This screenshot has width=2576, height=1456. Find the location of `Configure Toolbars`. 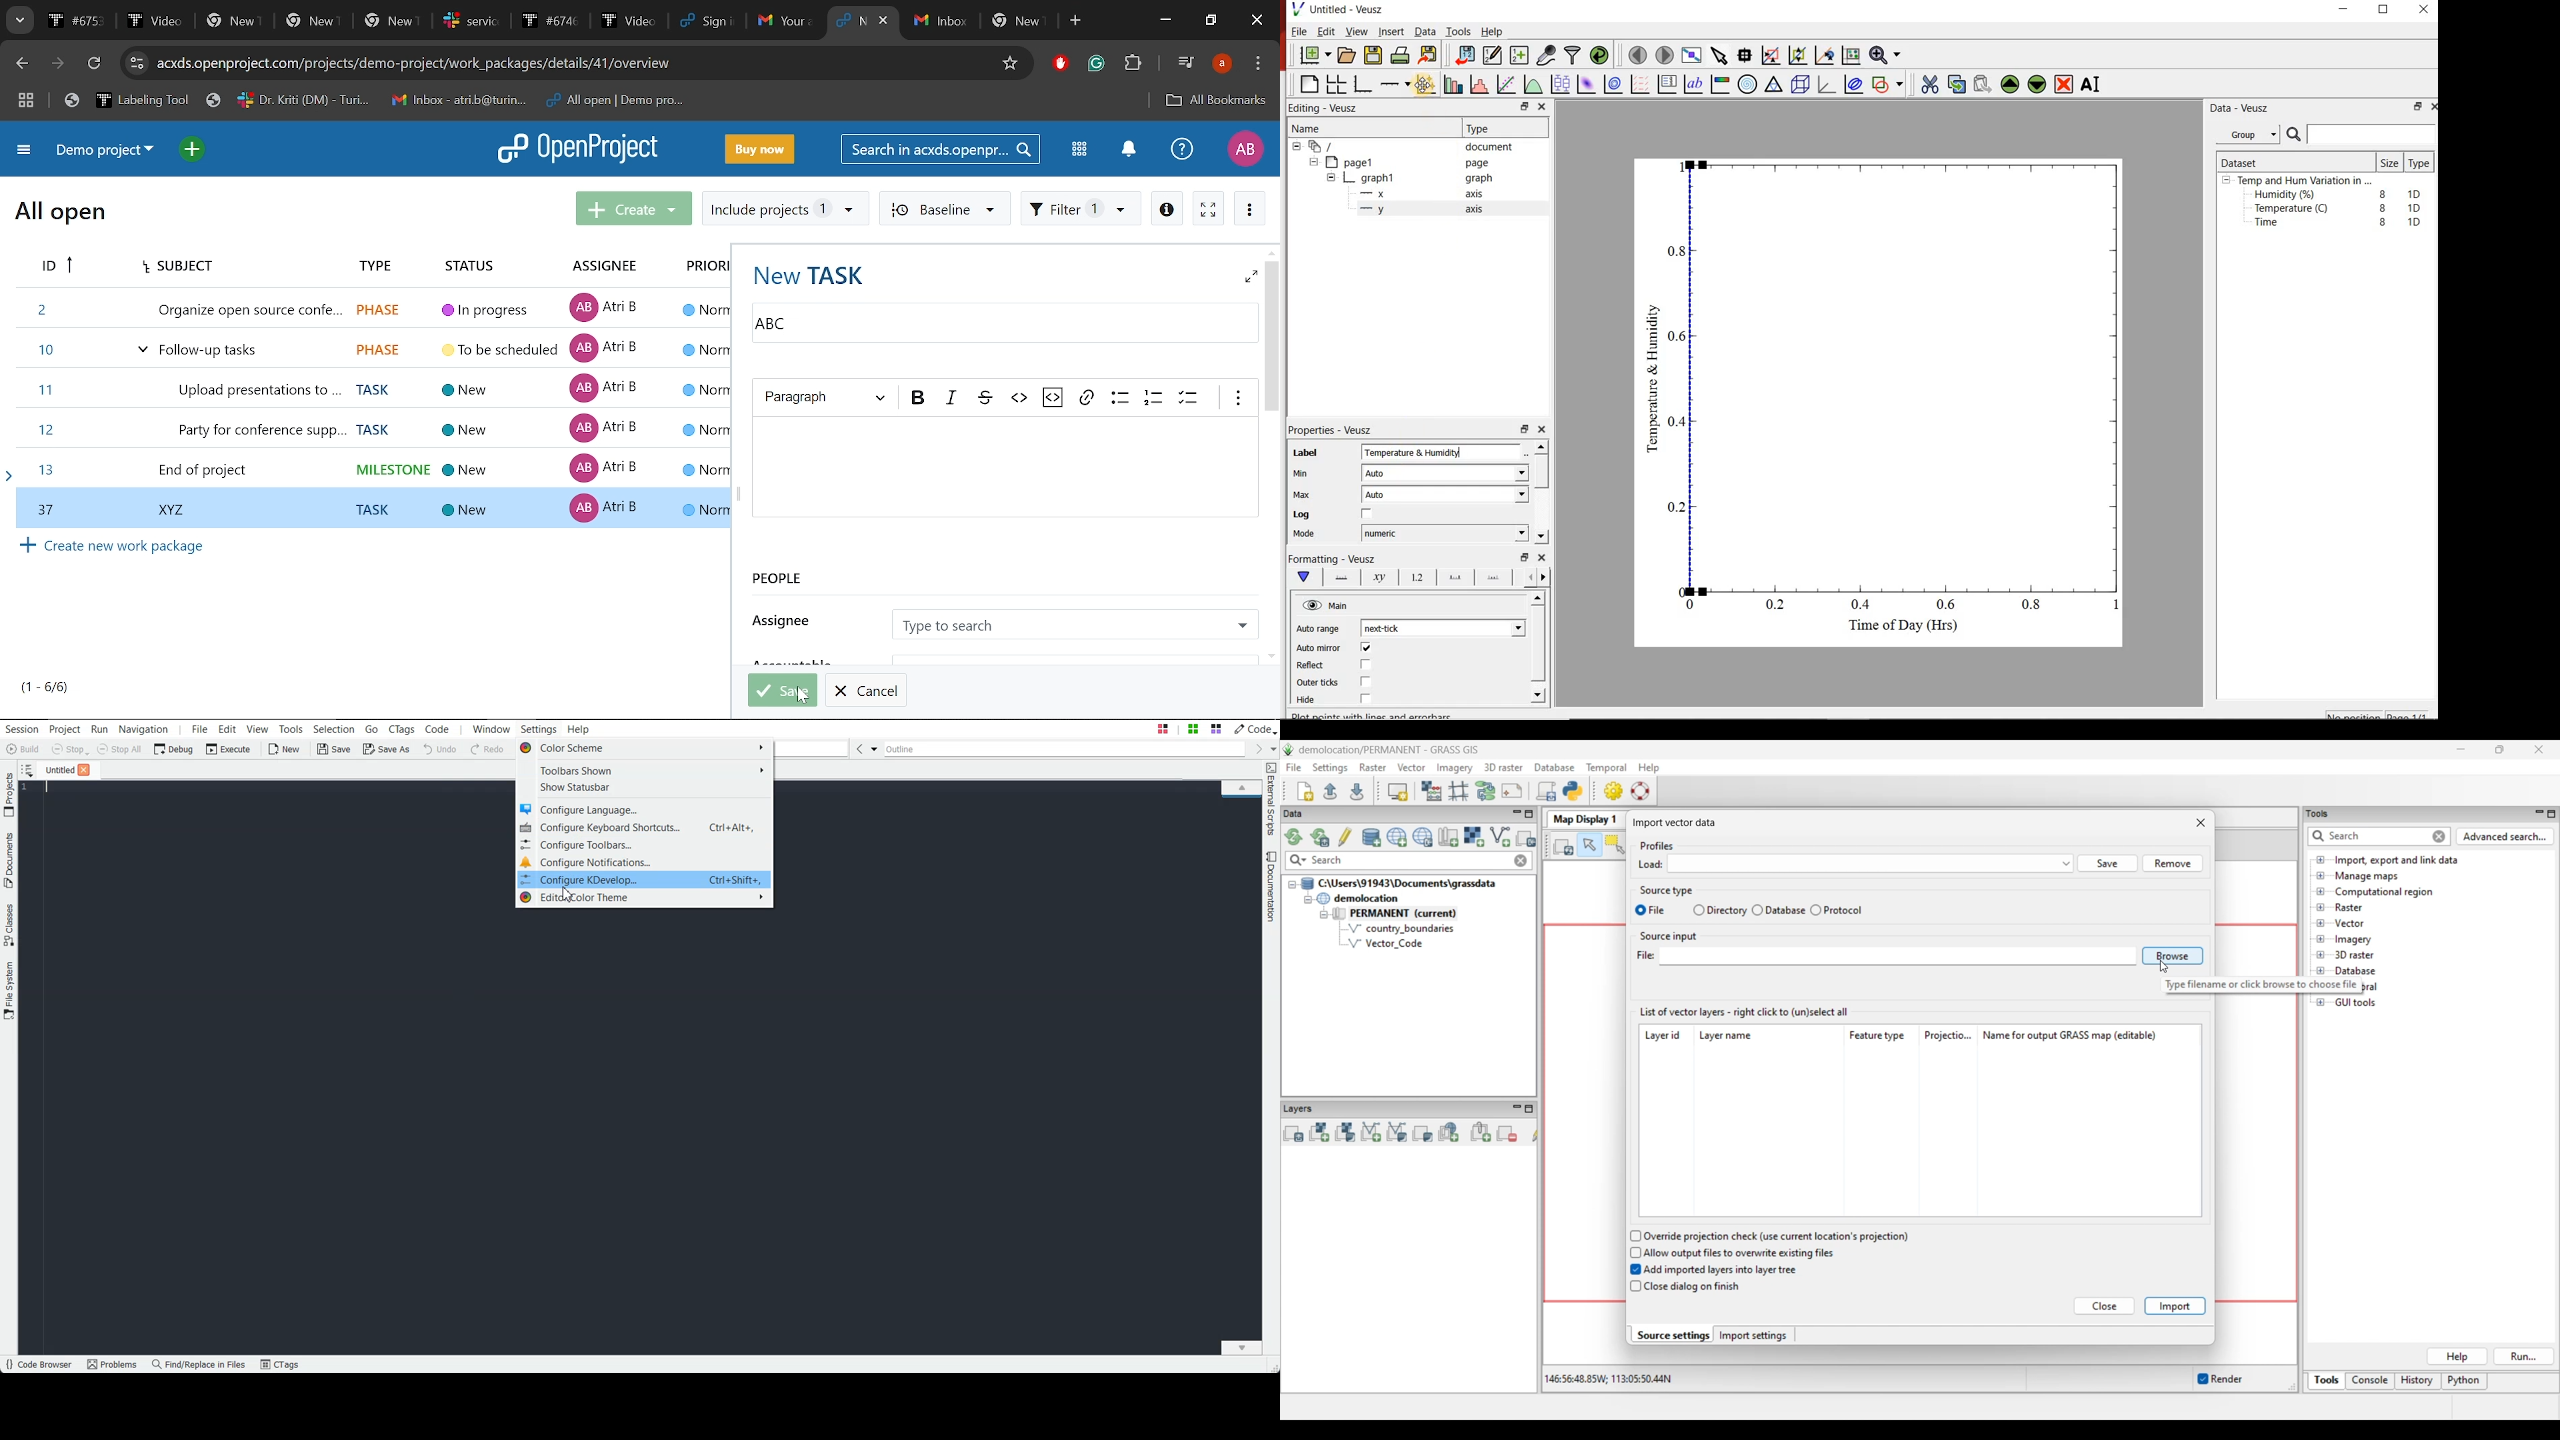

Configure Toolbars is located at coordinates (644, 845).